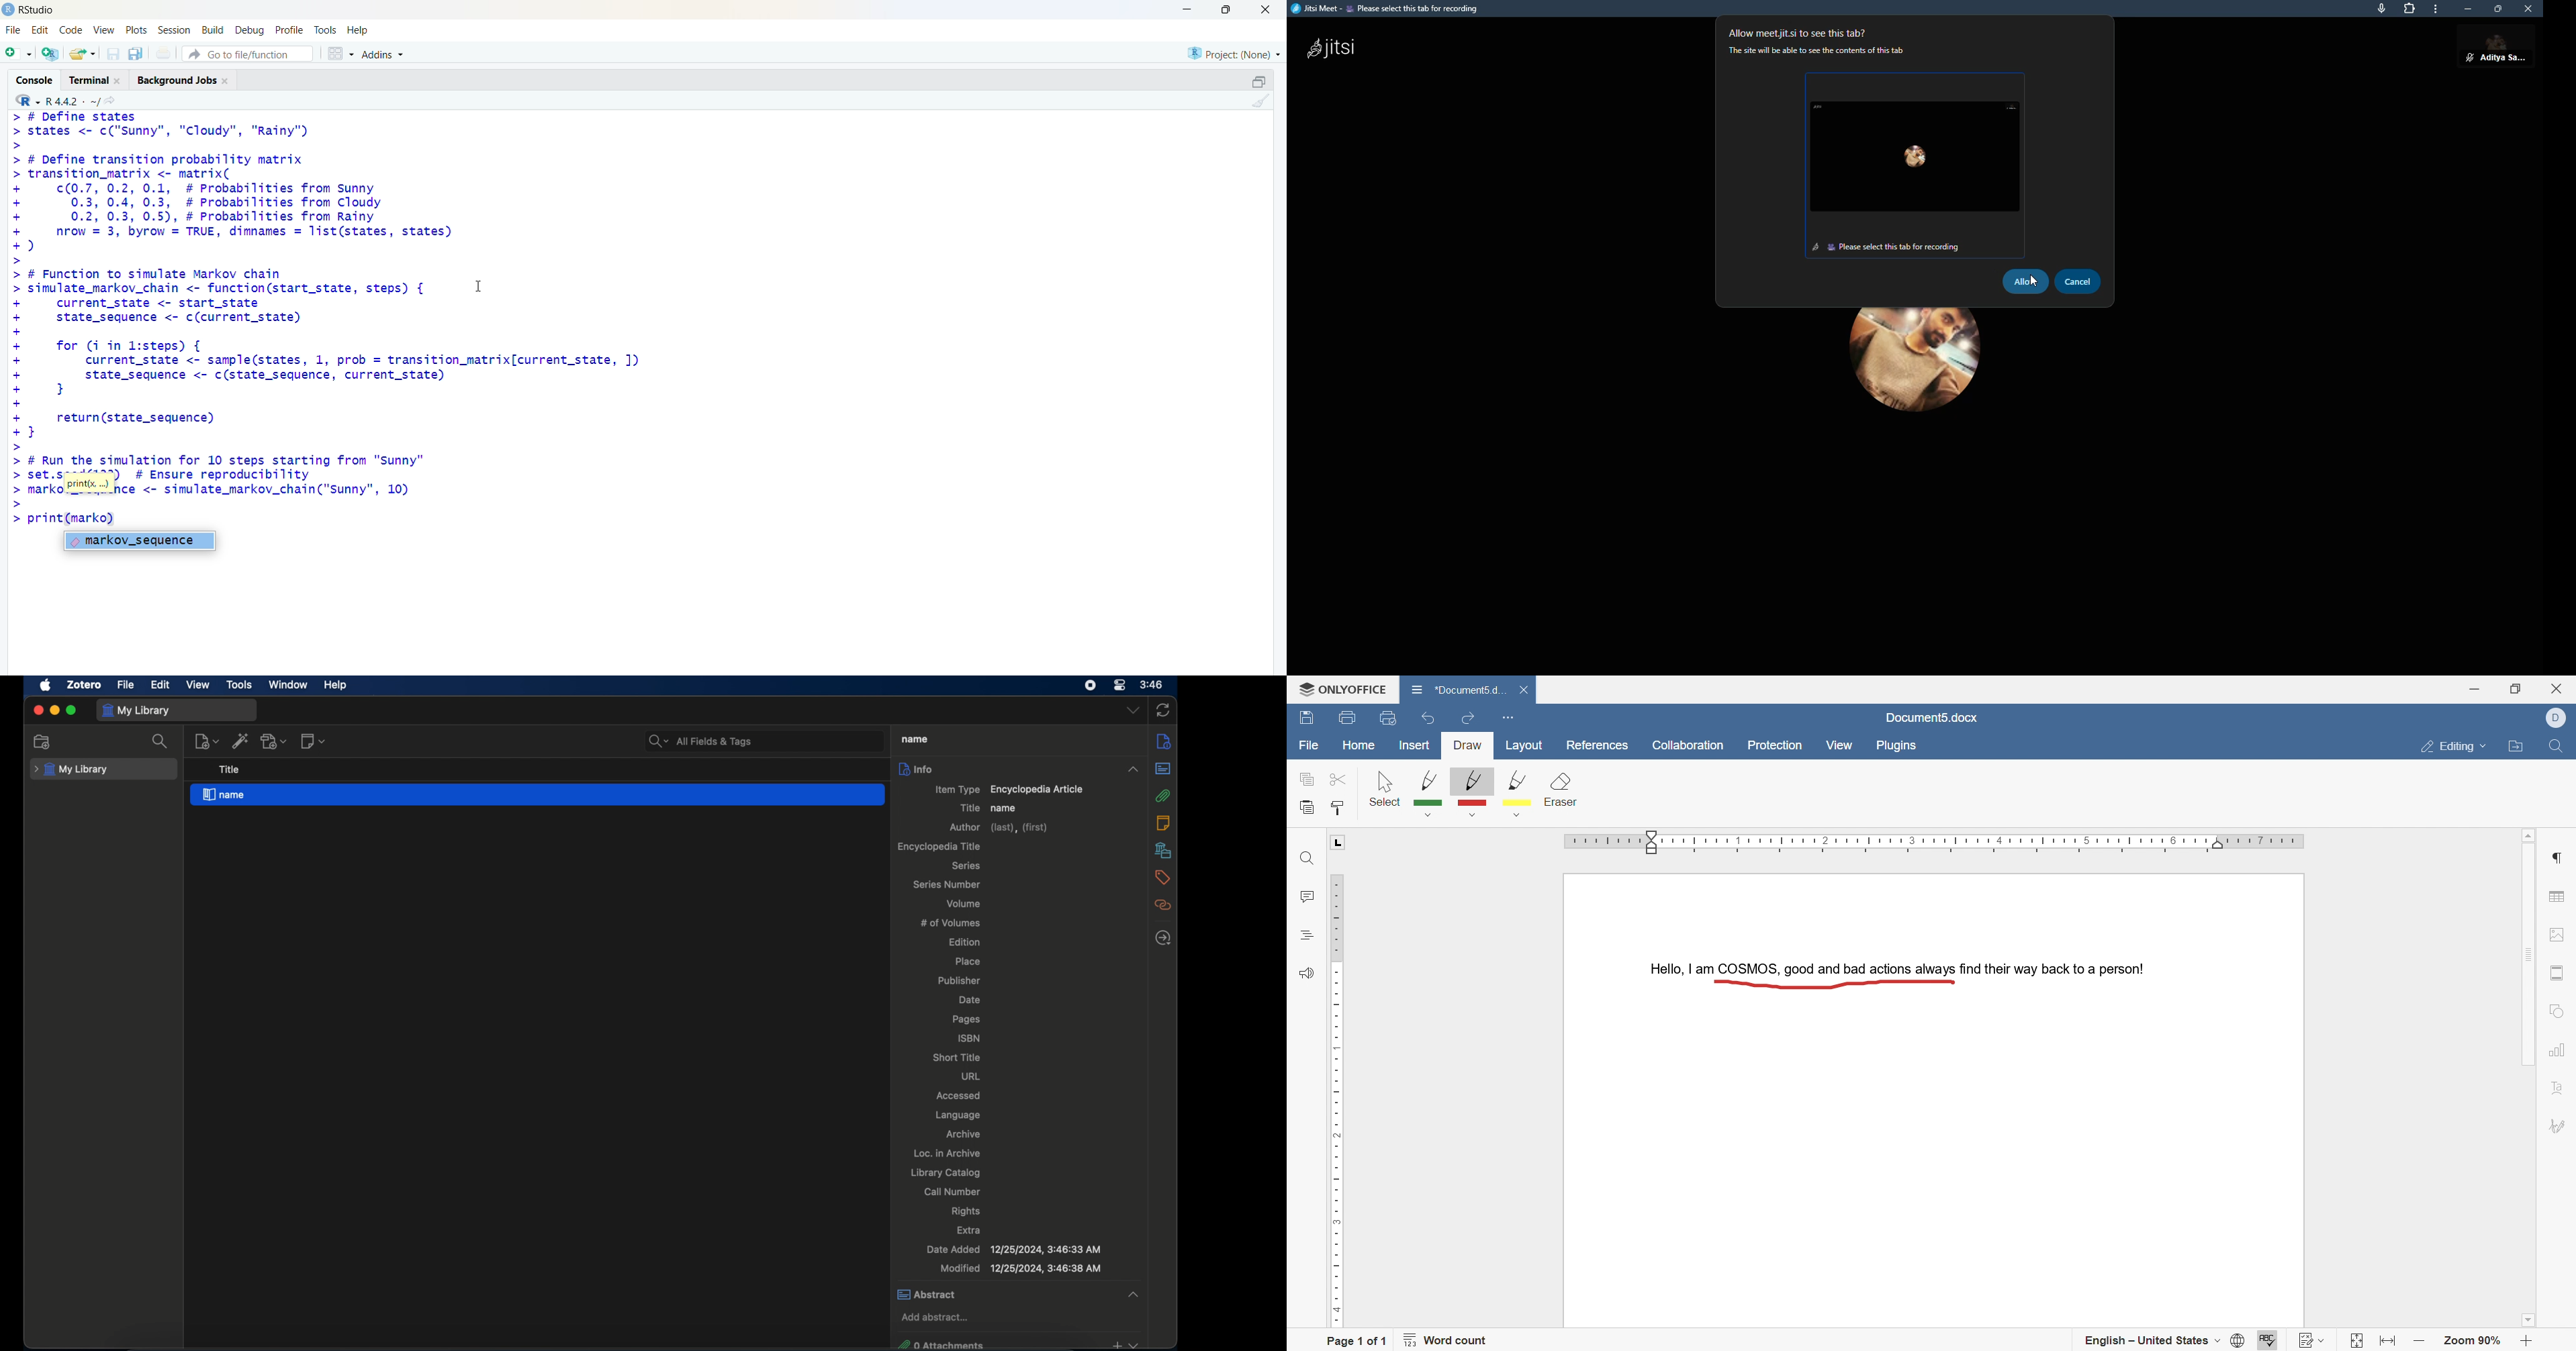  Describe the element at coordinates (86, 684) in the screenshot. I see `zotero` at that location.